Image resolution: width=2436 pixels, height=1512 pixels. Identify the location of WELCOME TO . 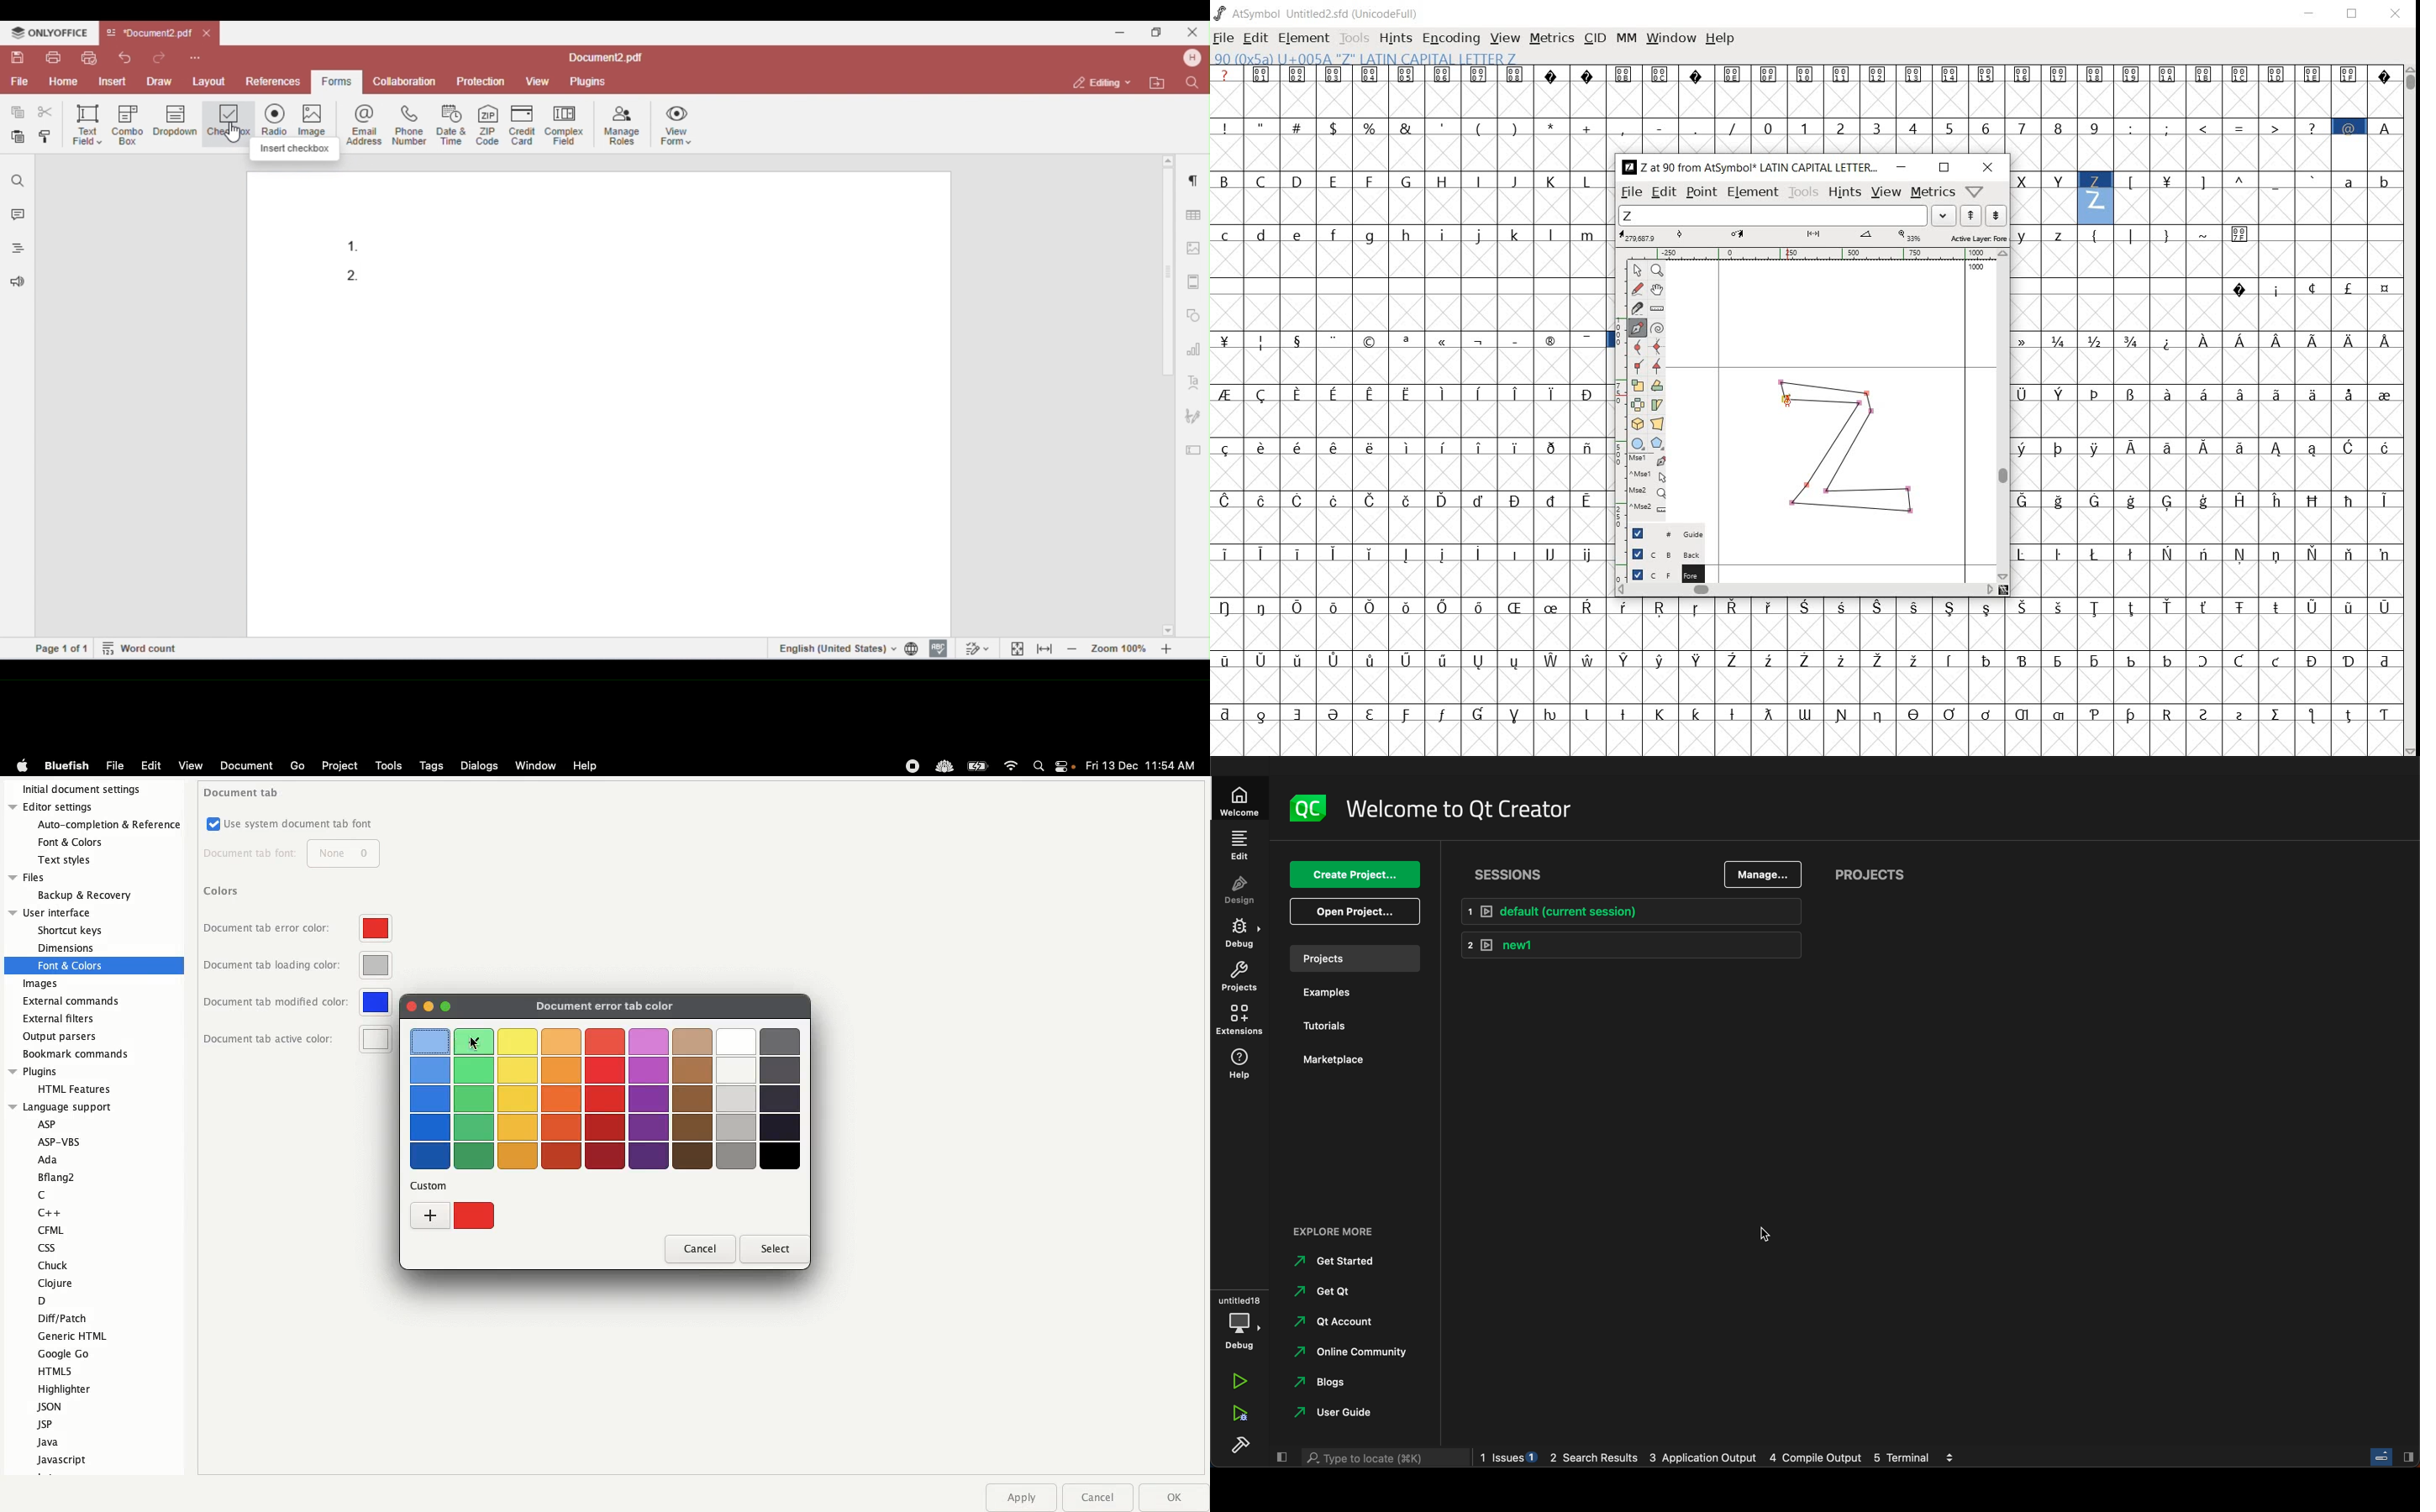
(1462, 810).